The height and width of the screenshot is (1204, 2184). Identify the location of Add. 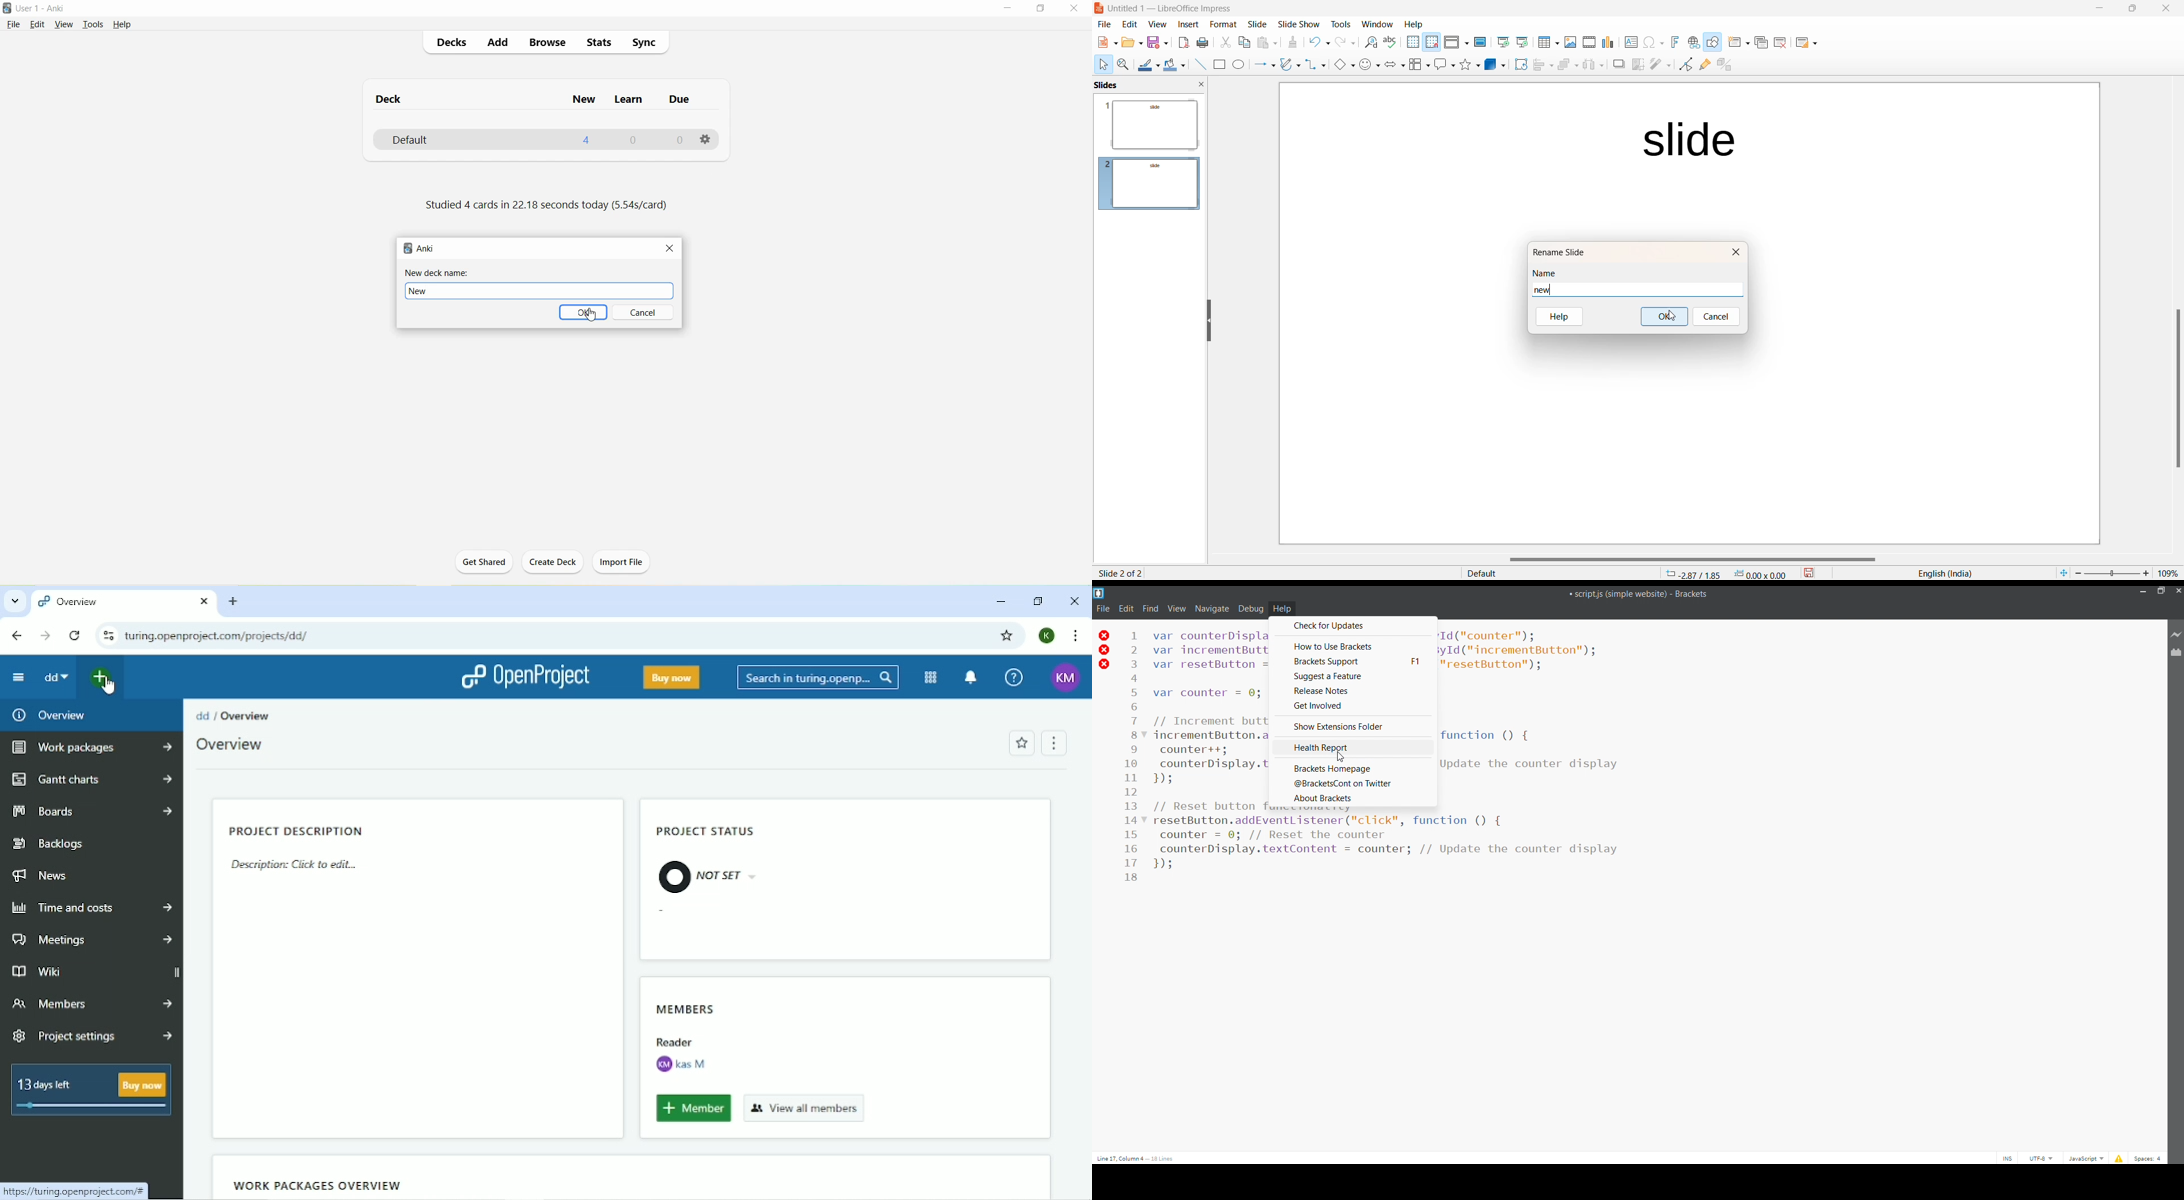
(499, 43).